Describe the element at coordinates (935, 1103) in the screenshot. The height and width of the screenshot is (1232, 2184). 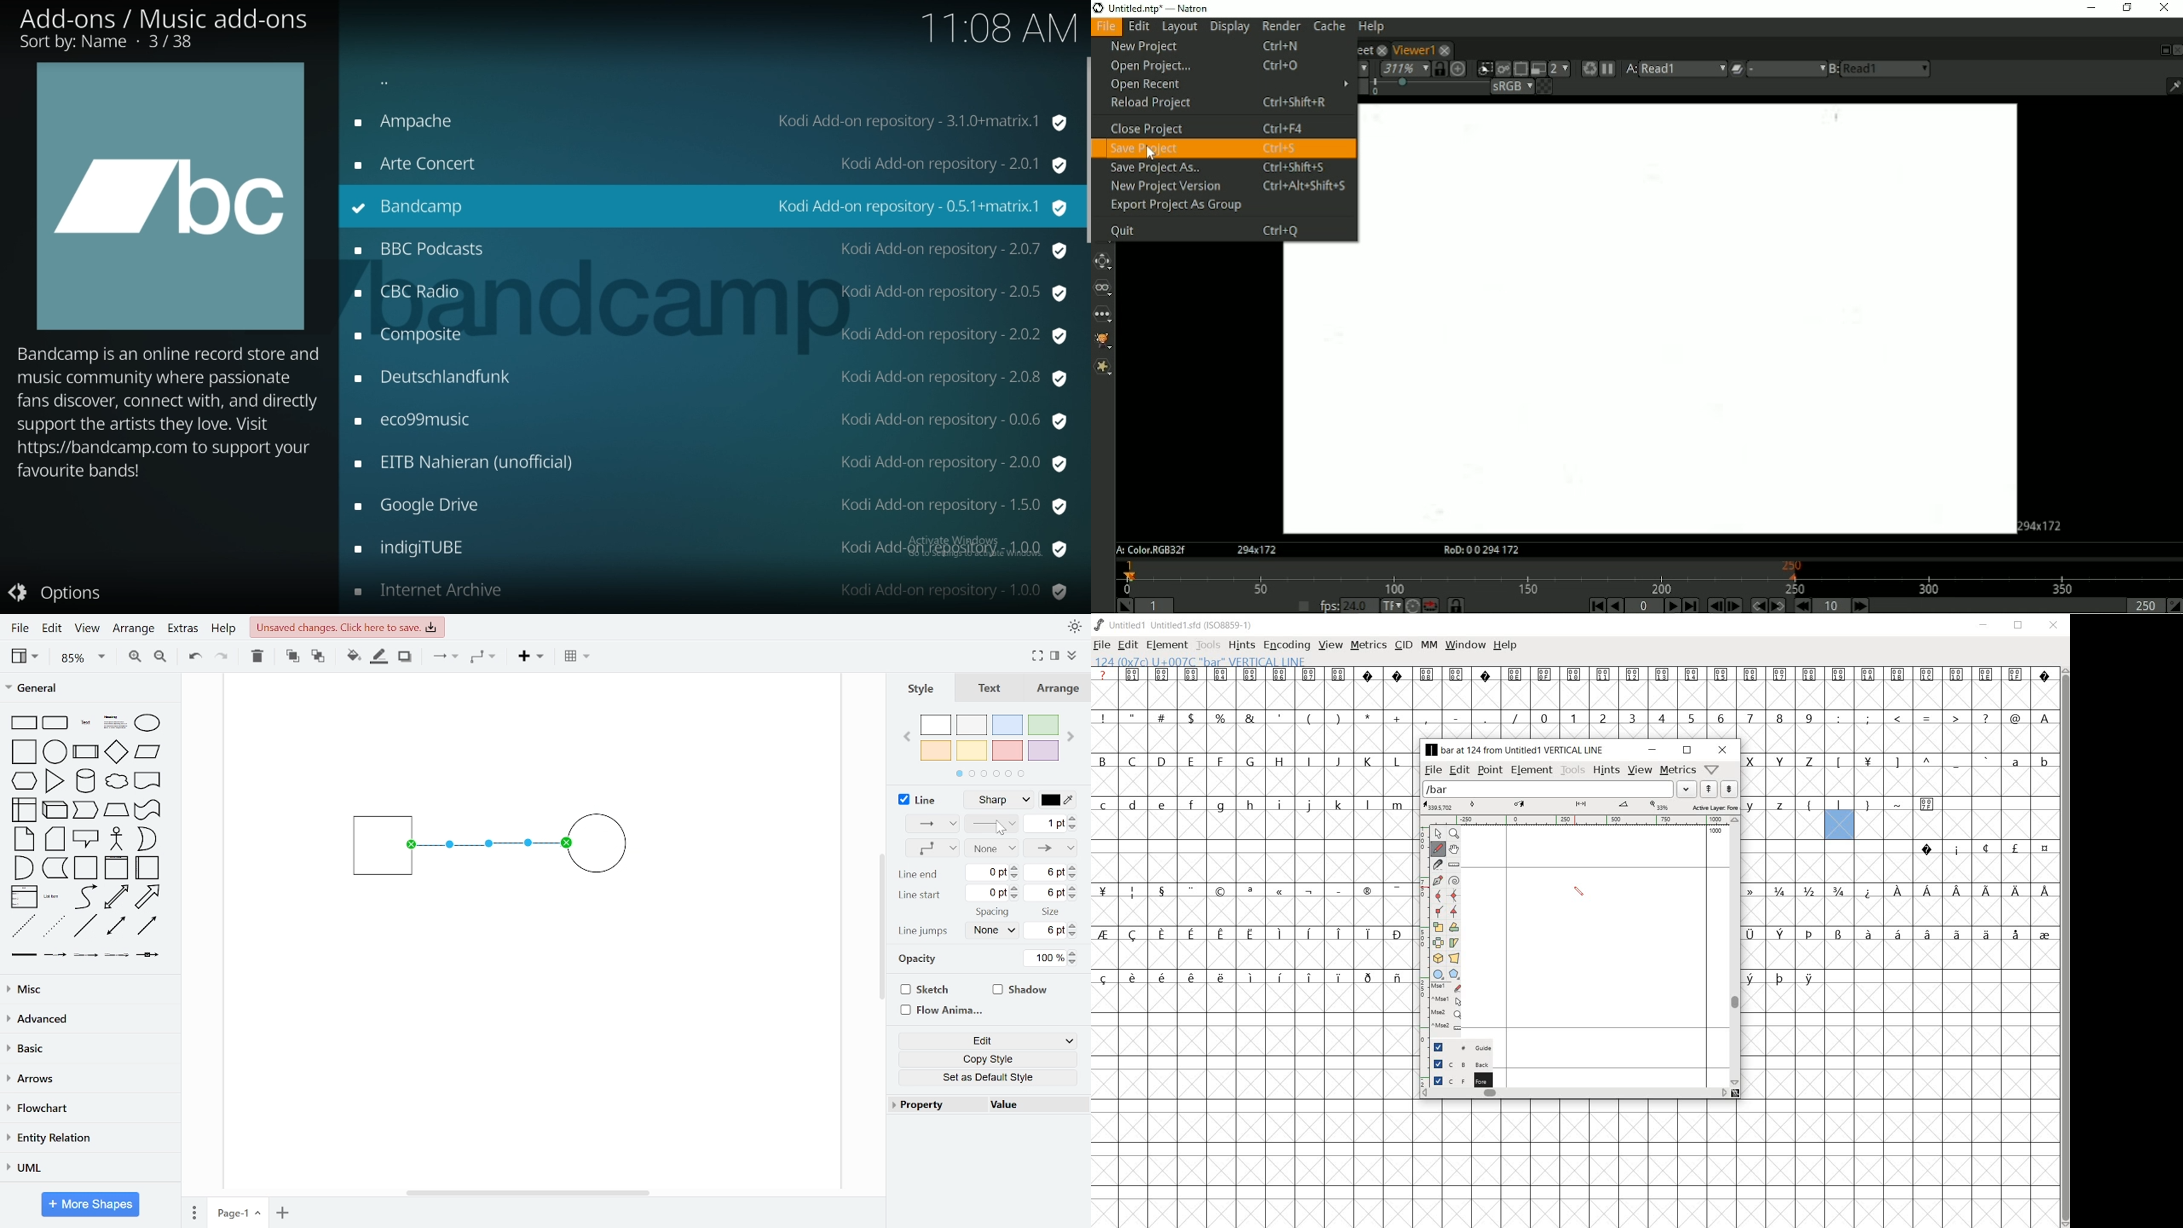
I see `property ` at that location.